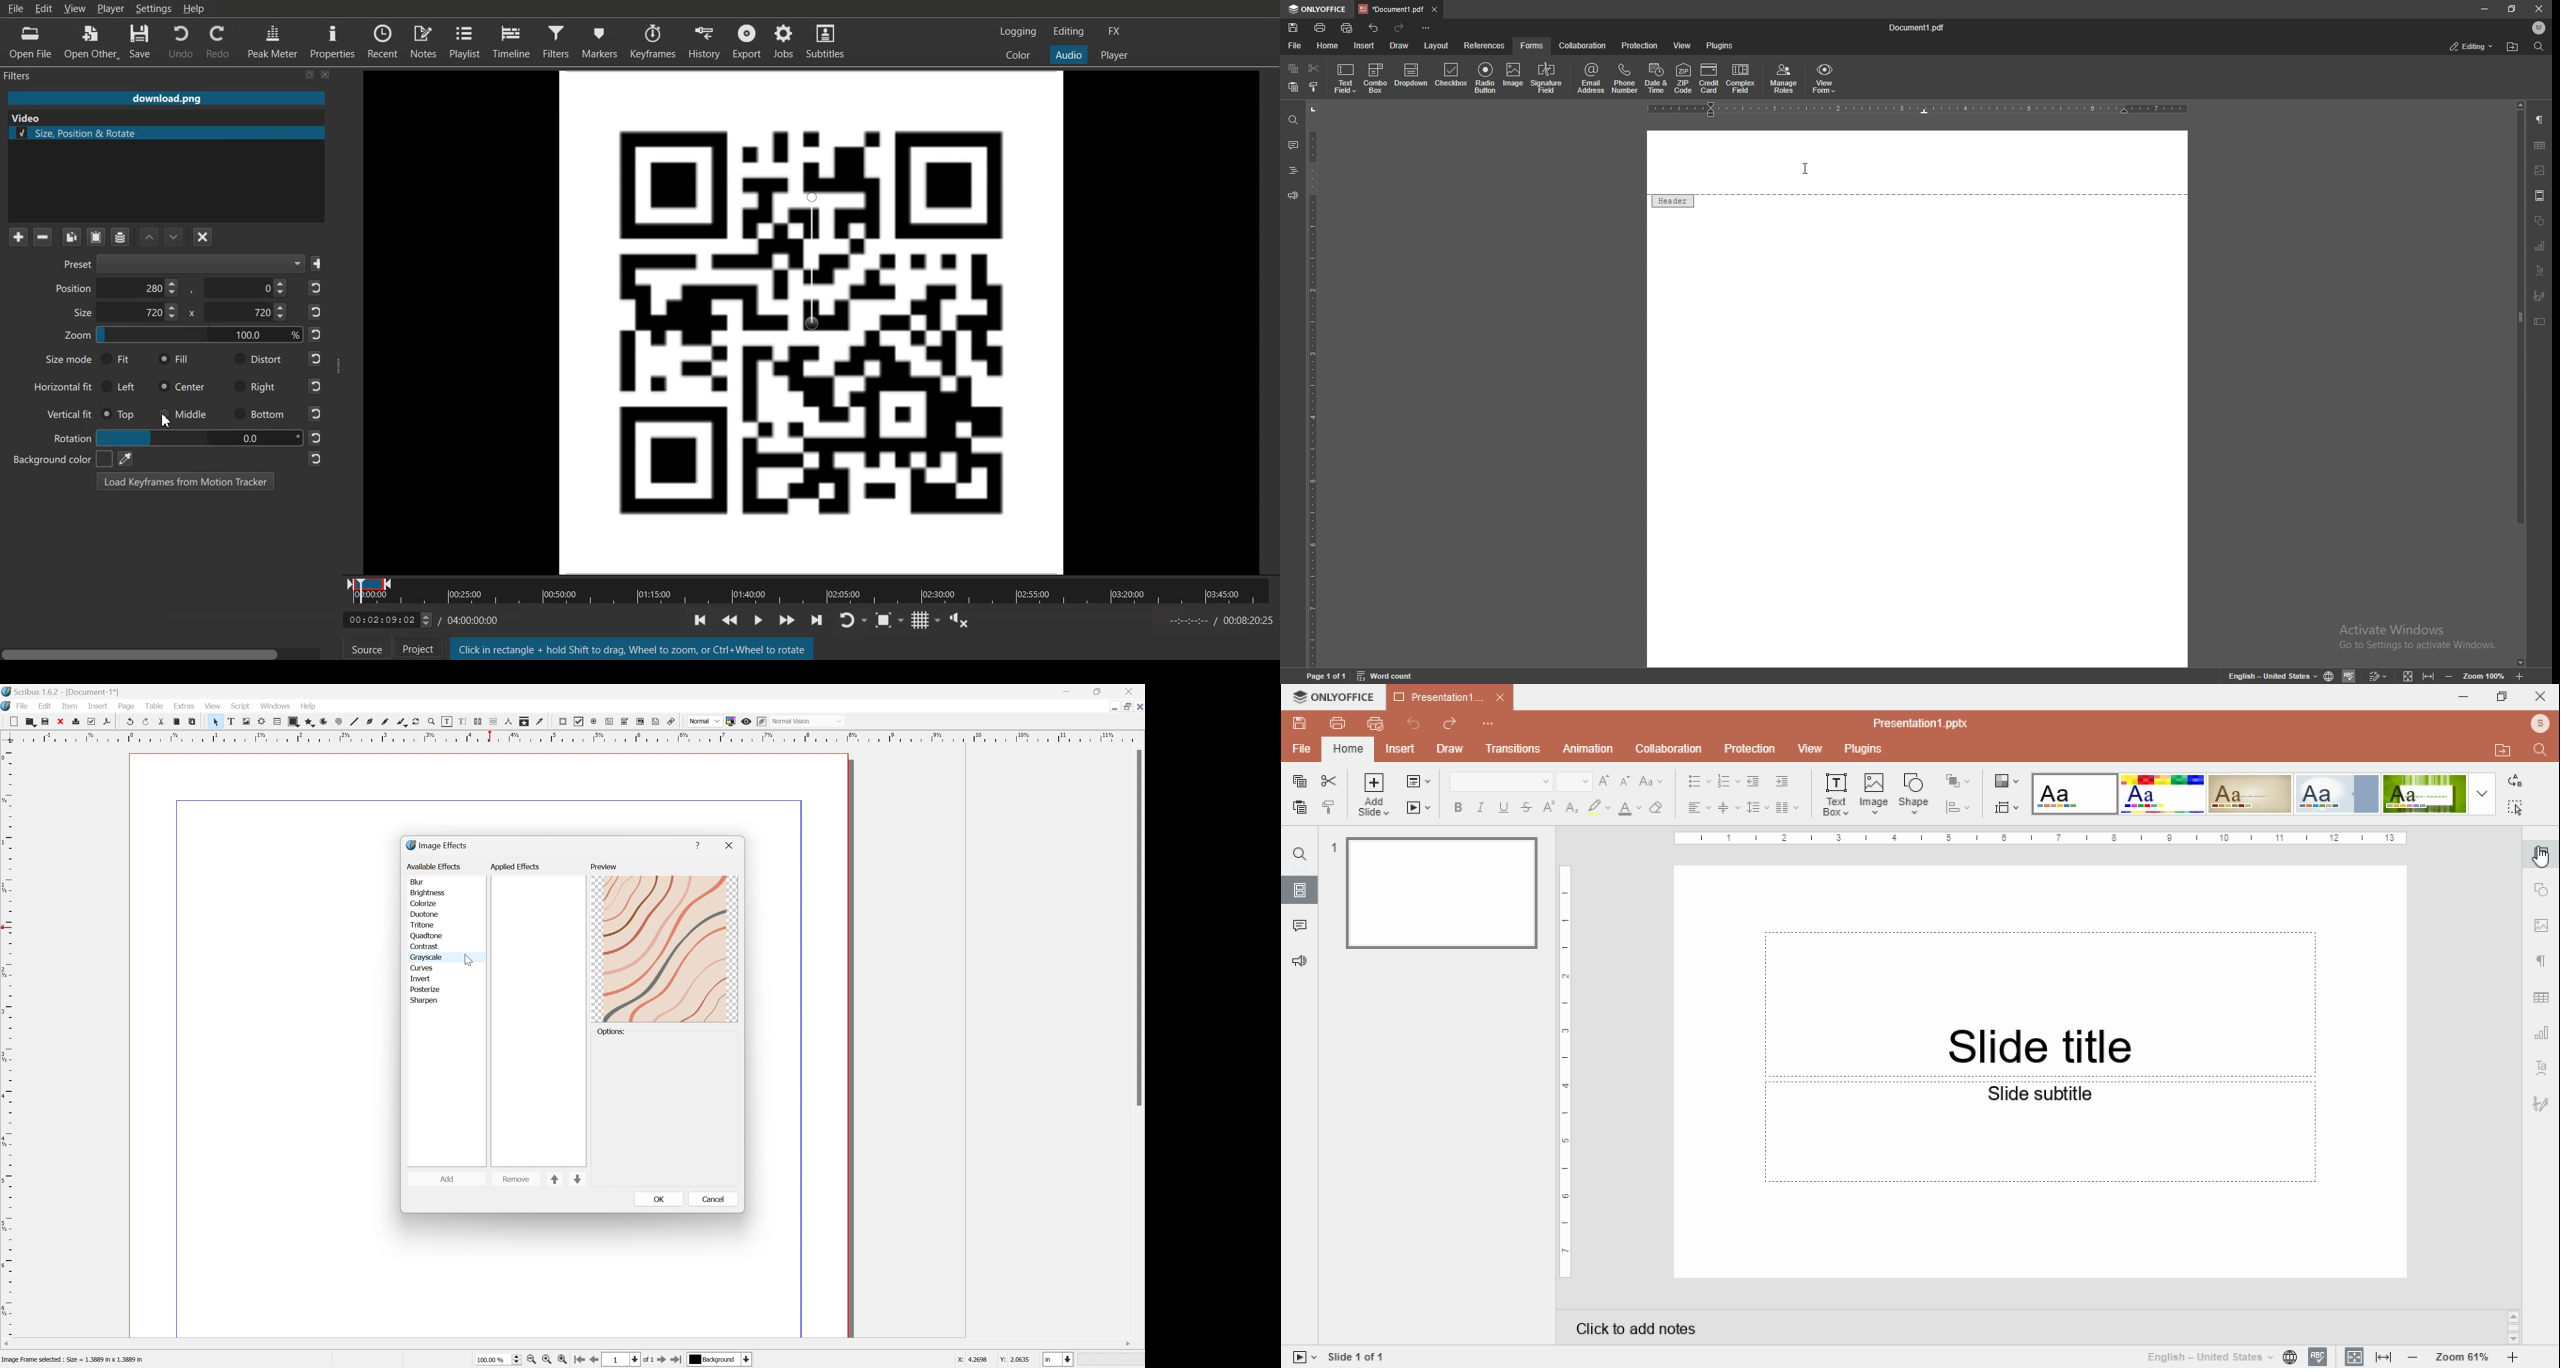  I want to click on image, so click(1874, 794).